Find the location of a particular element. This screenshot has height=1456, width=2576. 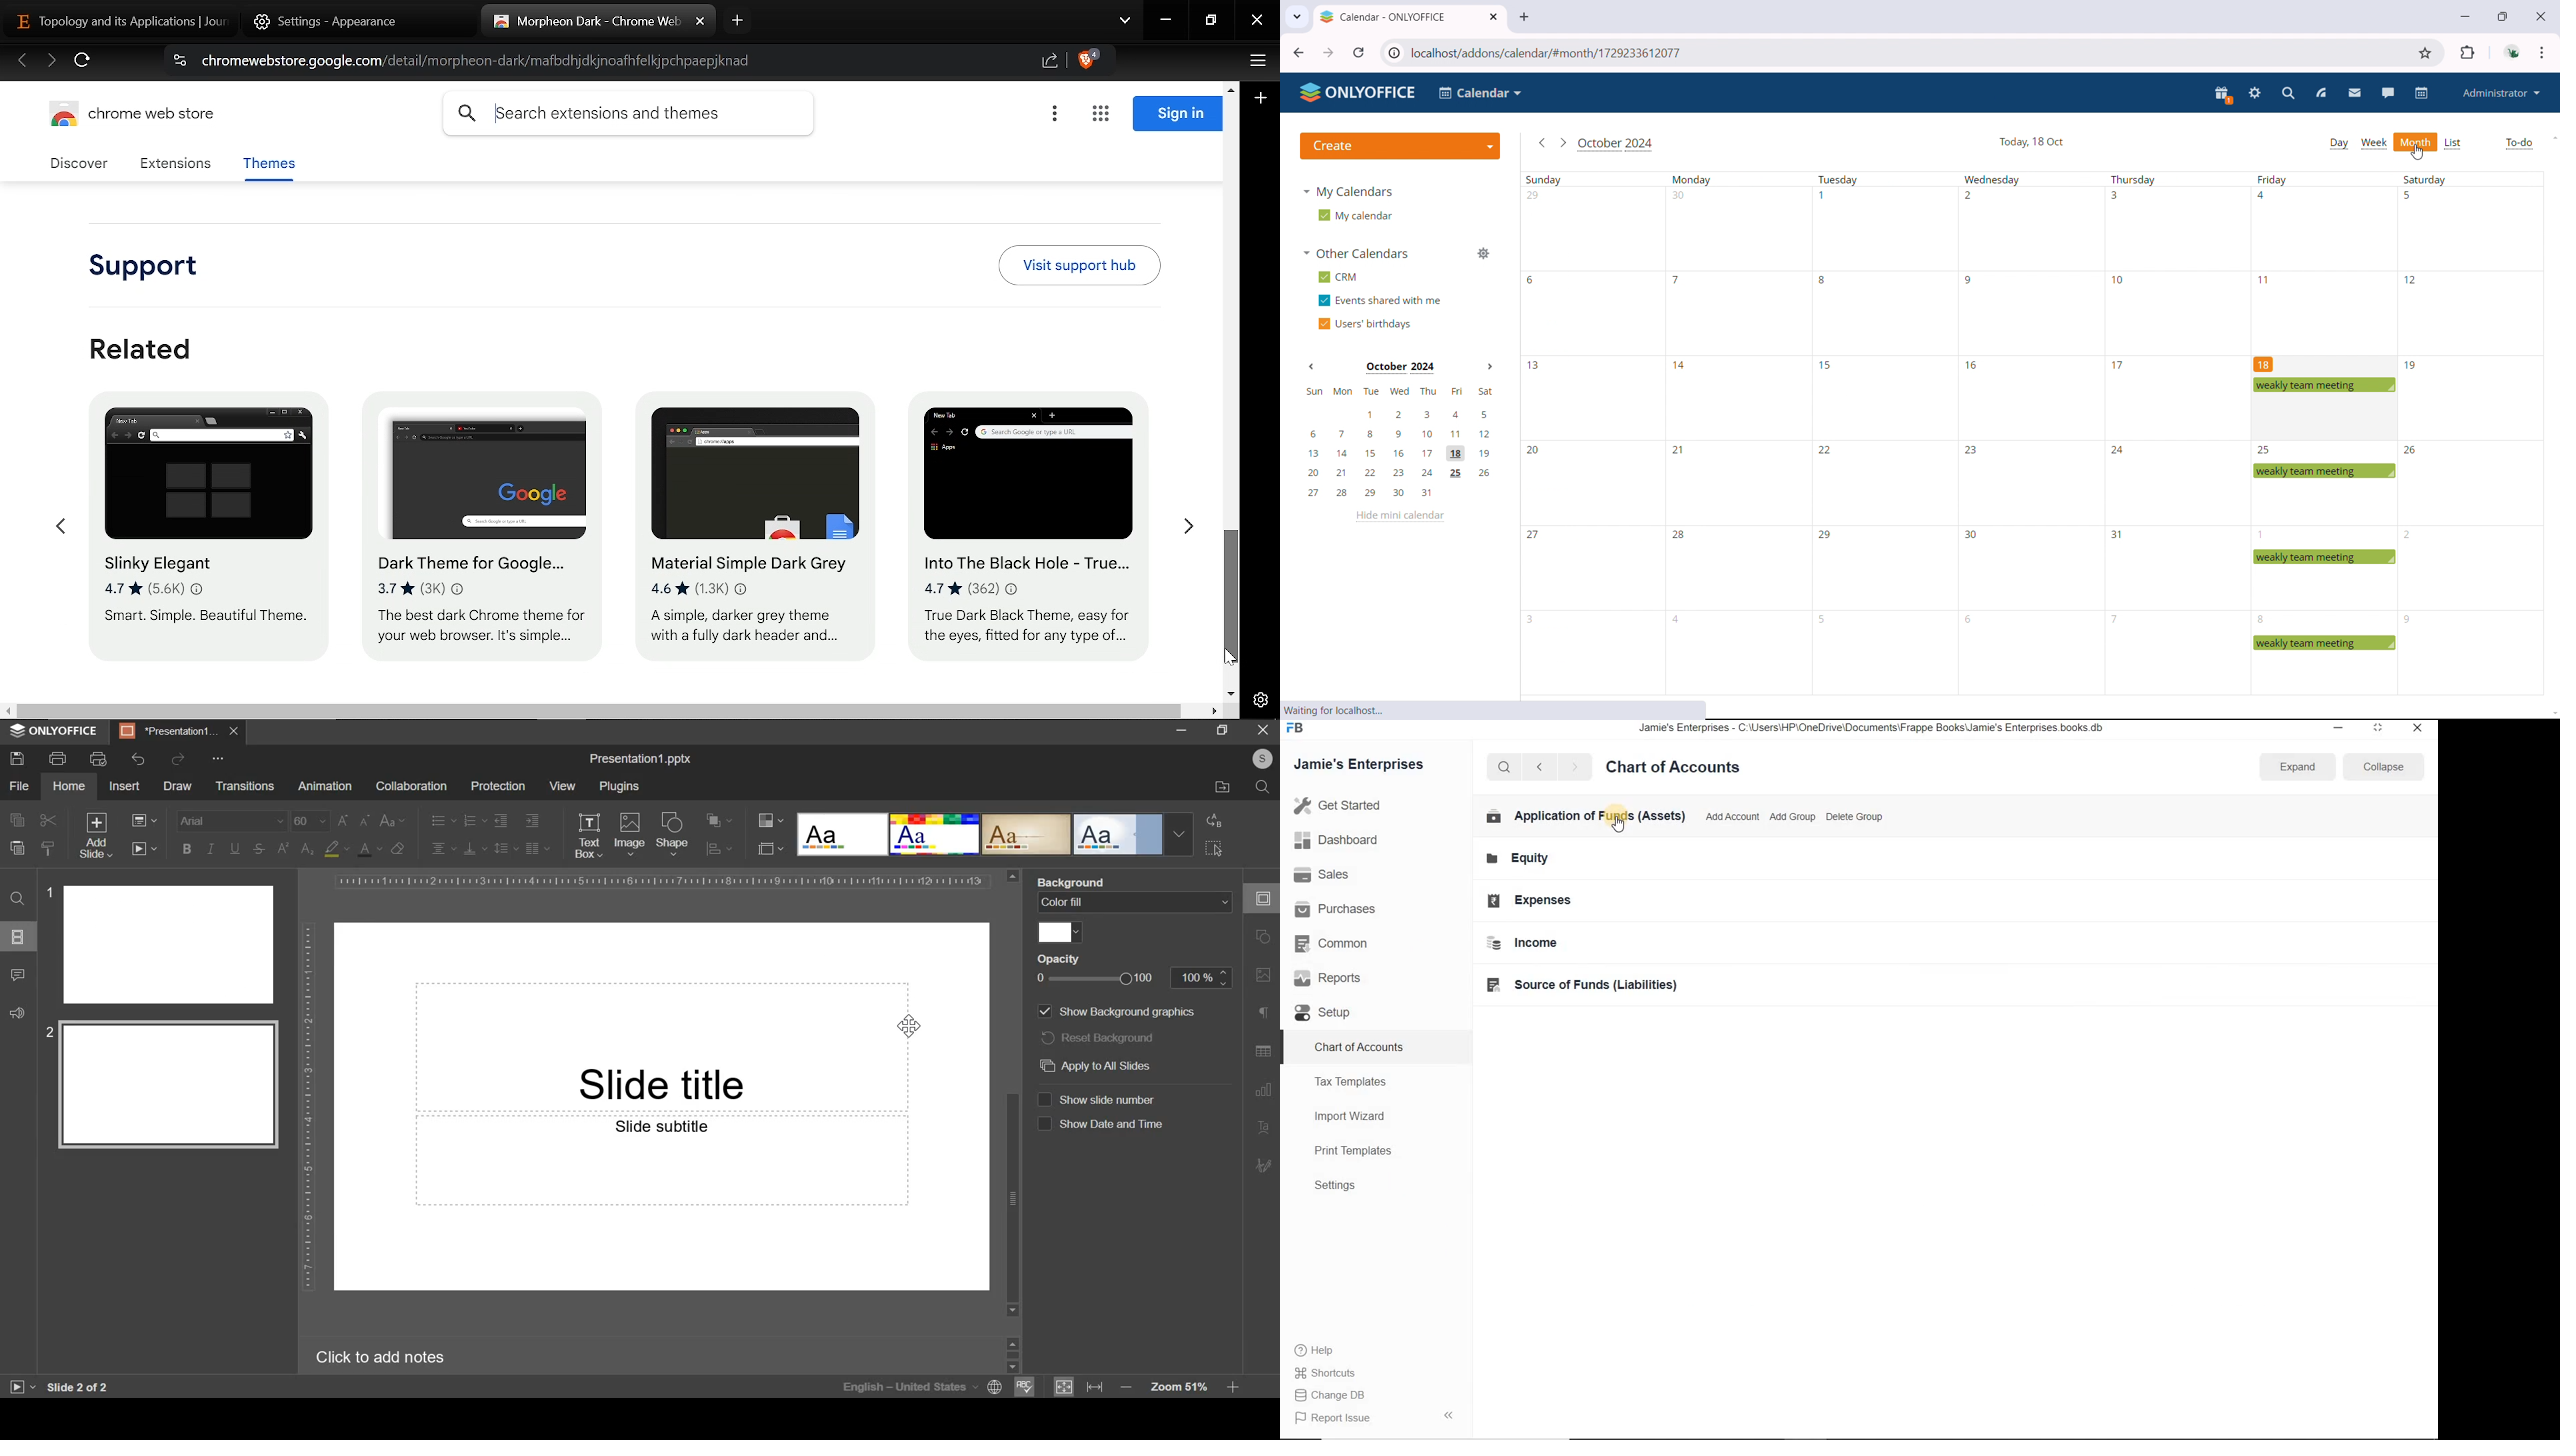

Reports is located at coordinates (1341, 980).